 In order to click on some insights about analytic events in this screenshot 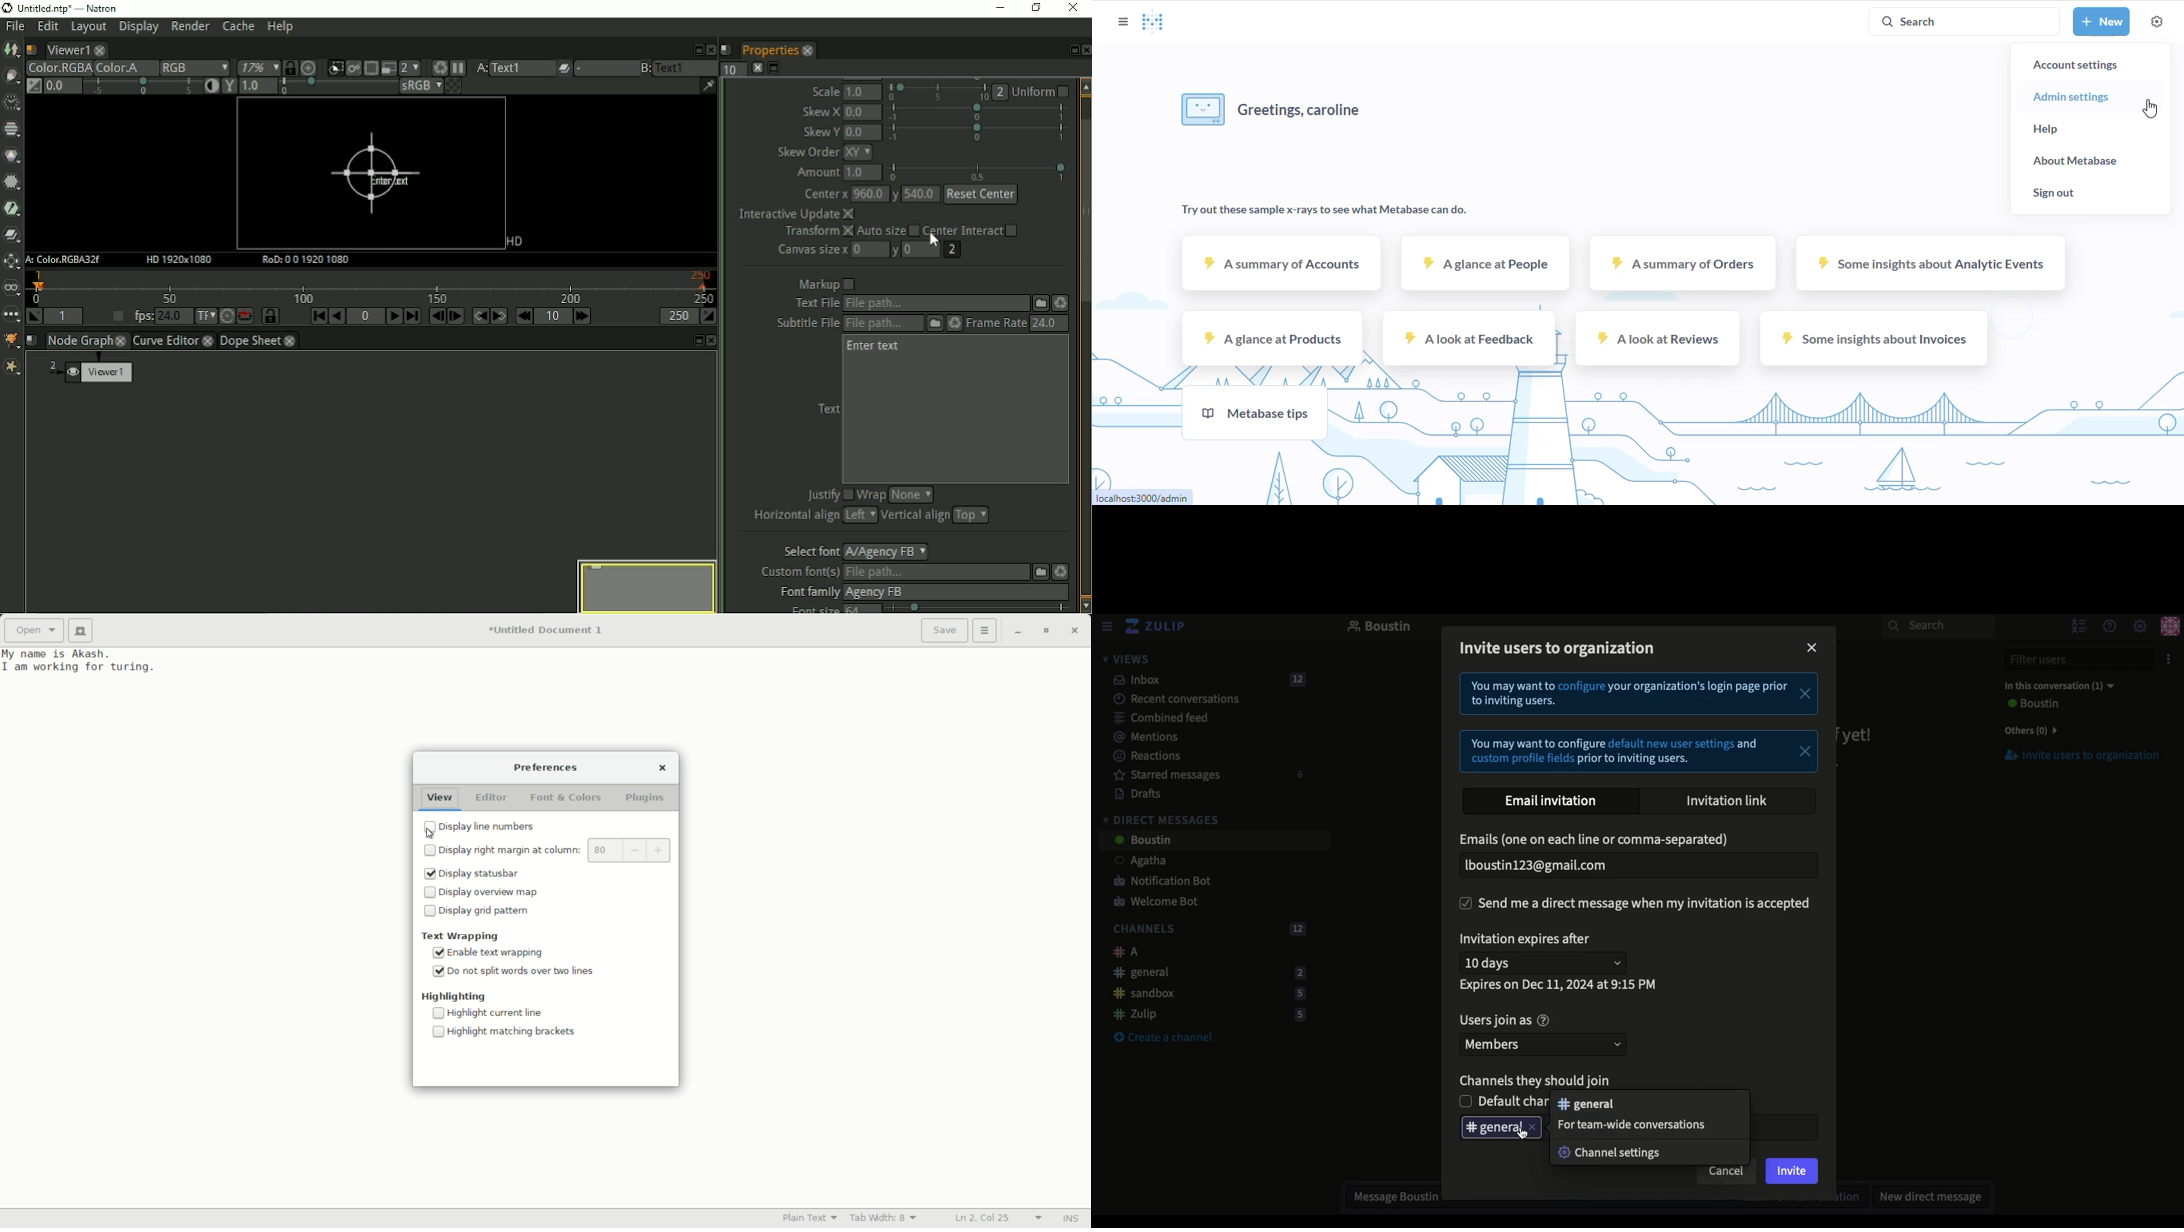, I will do `click(1931, 264)`.